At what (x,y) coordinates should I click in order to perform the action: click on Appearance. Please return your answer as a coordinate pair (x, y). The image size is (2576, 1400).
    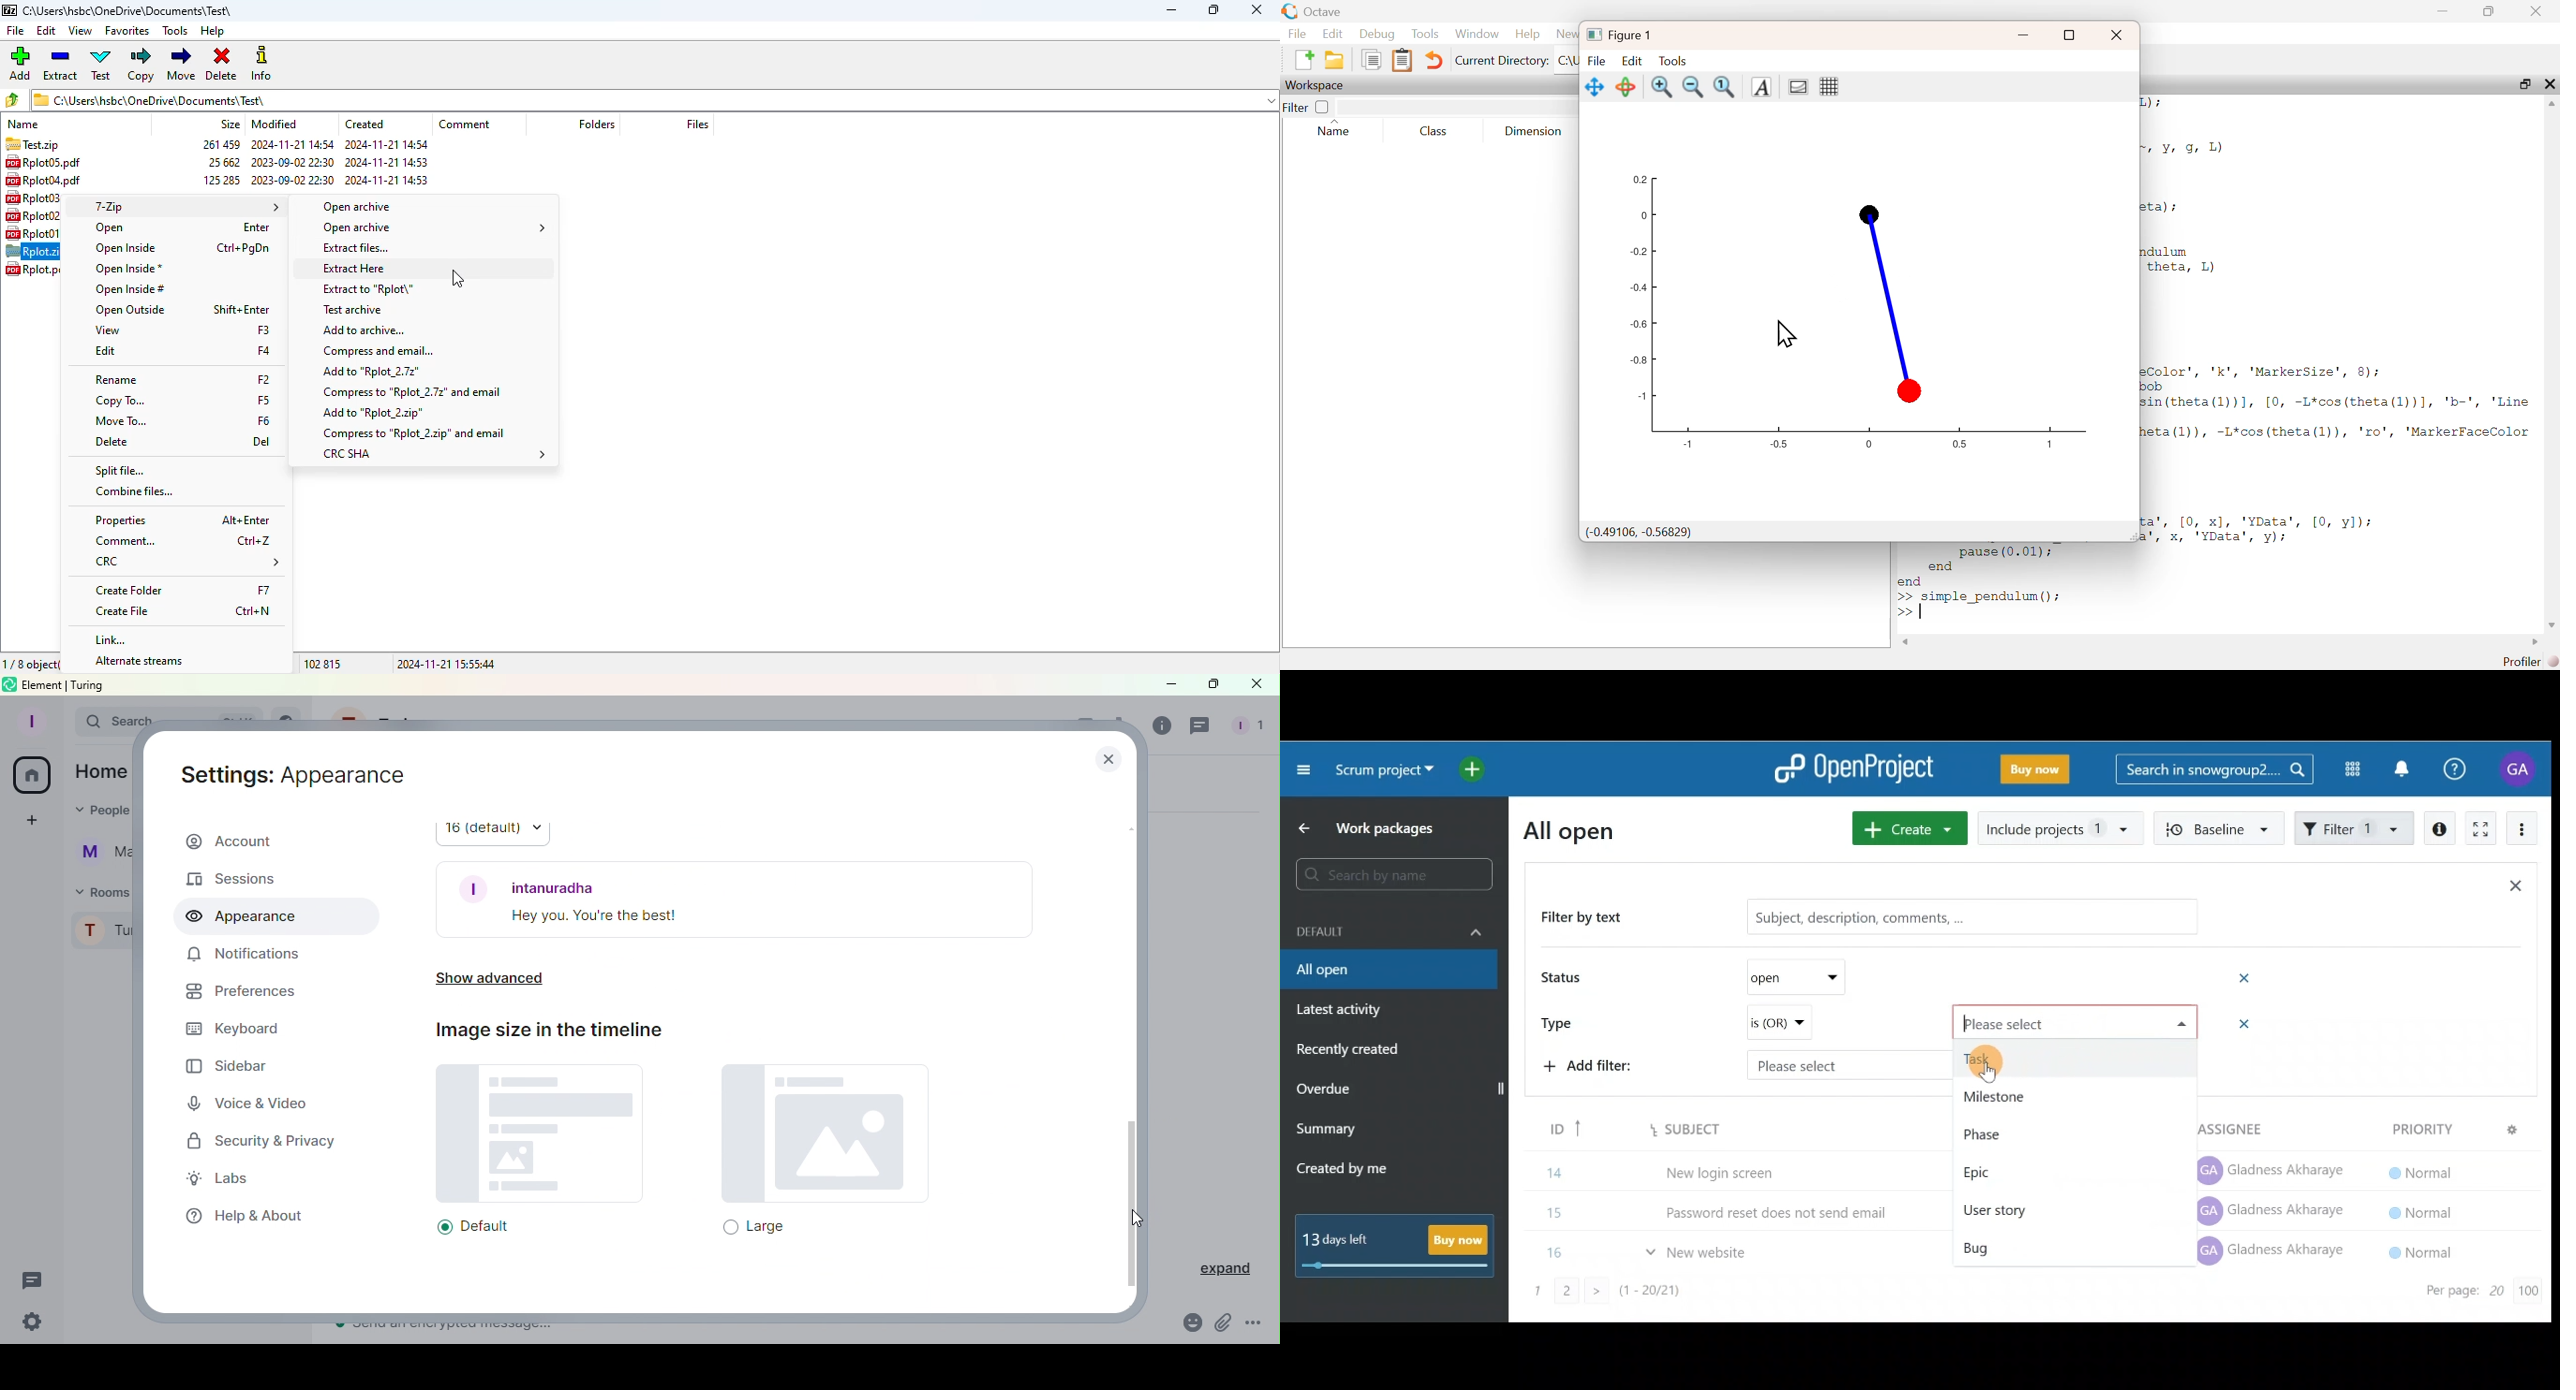
    Looking at the image, I should click on (244, 918).